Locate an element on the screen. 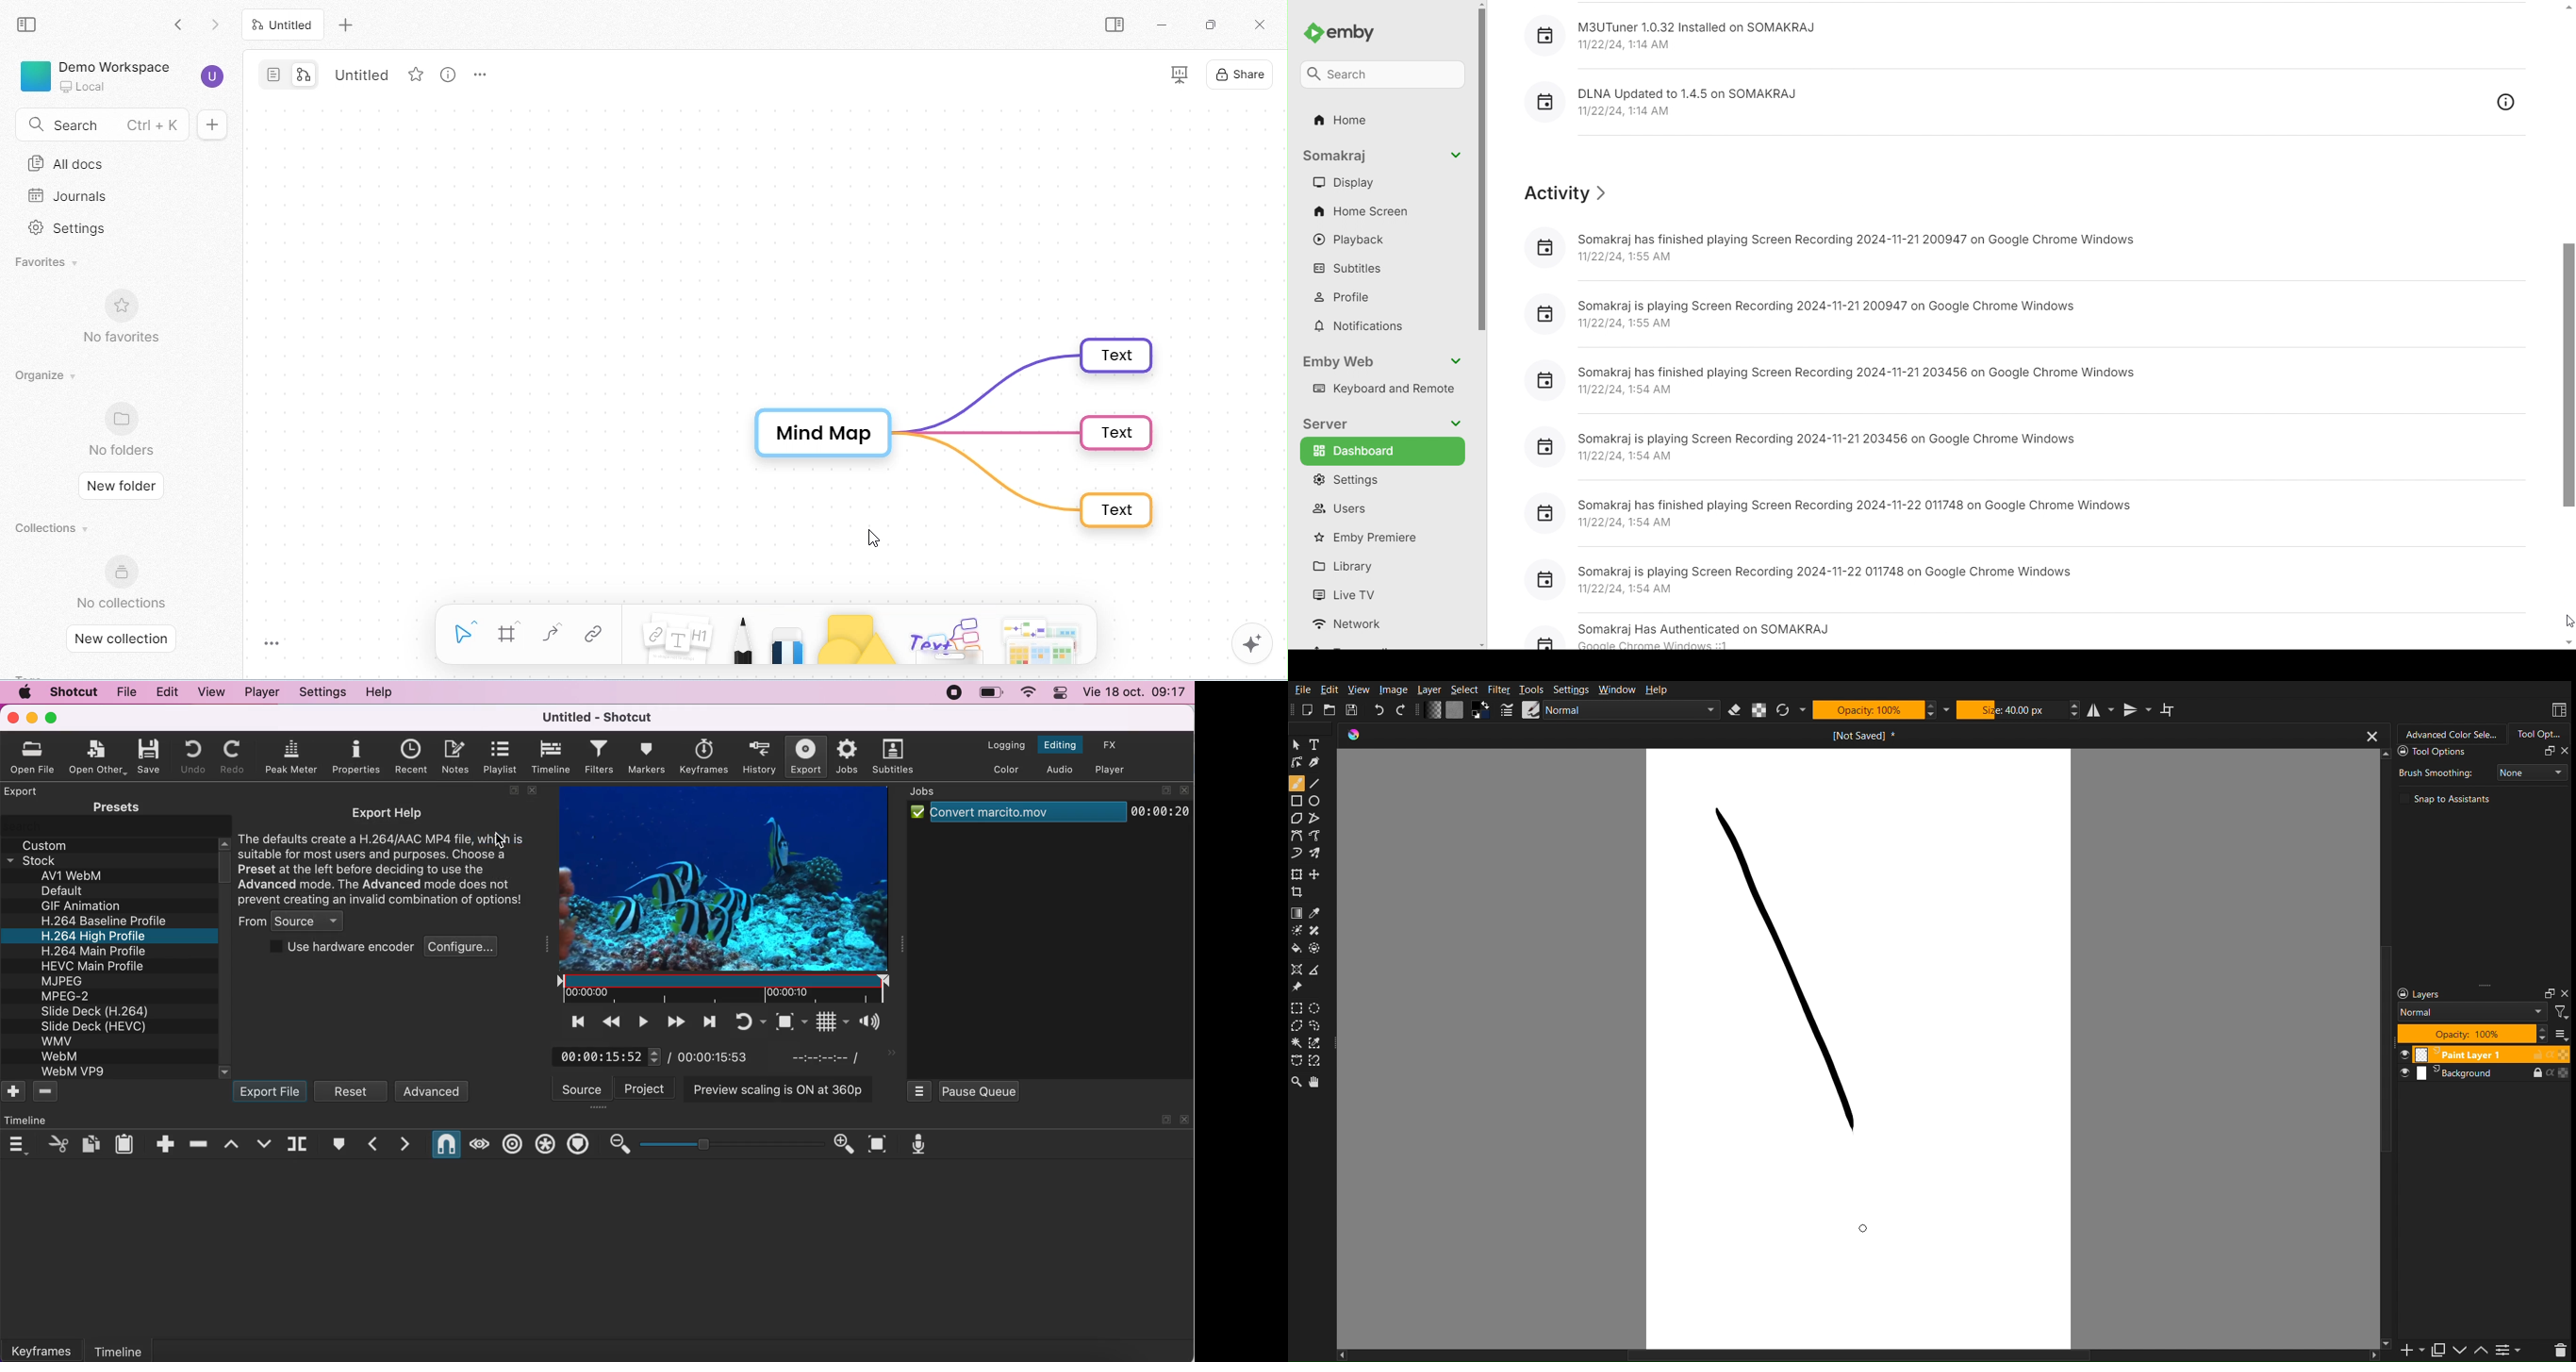 The image size is (2576, 1372). snap is located at coordinates (444, 1144).